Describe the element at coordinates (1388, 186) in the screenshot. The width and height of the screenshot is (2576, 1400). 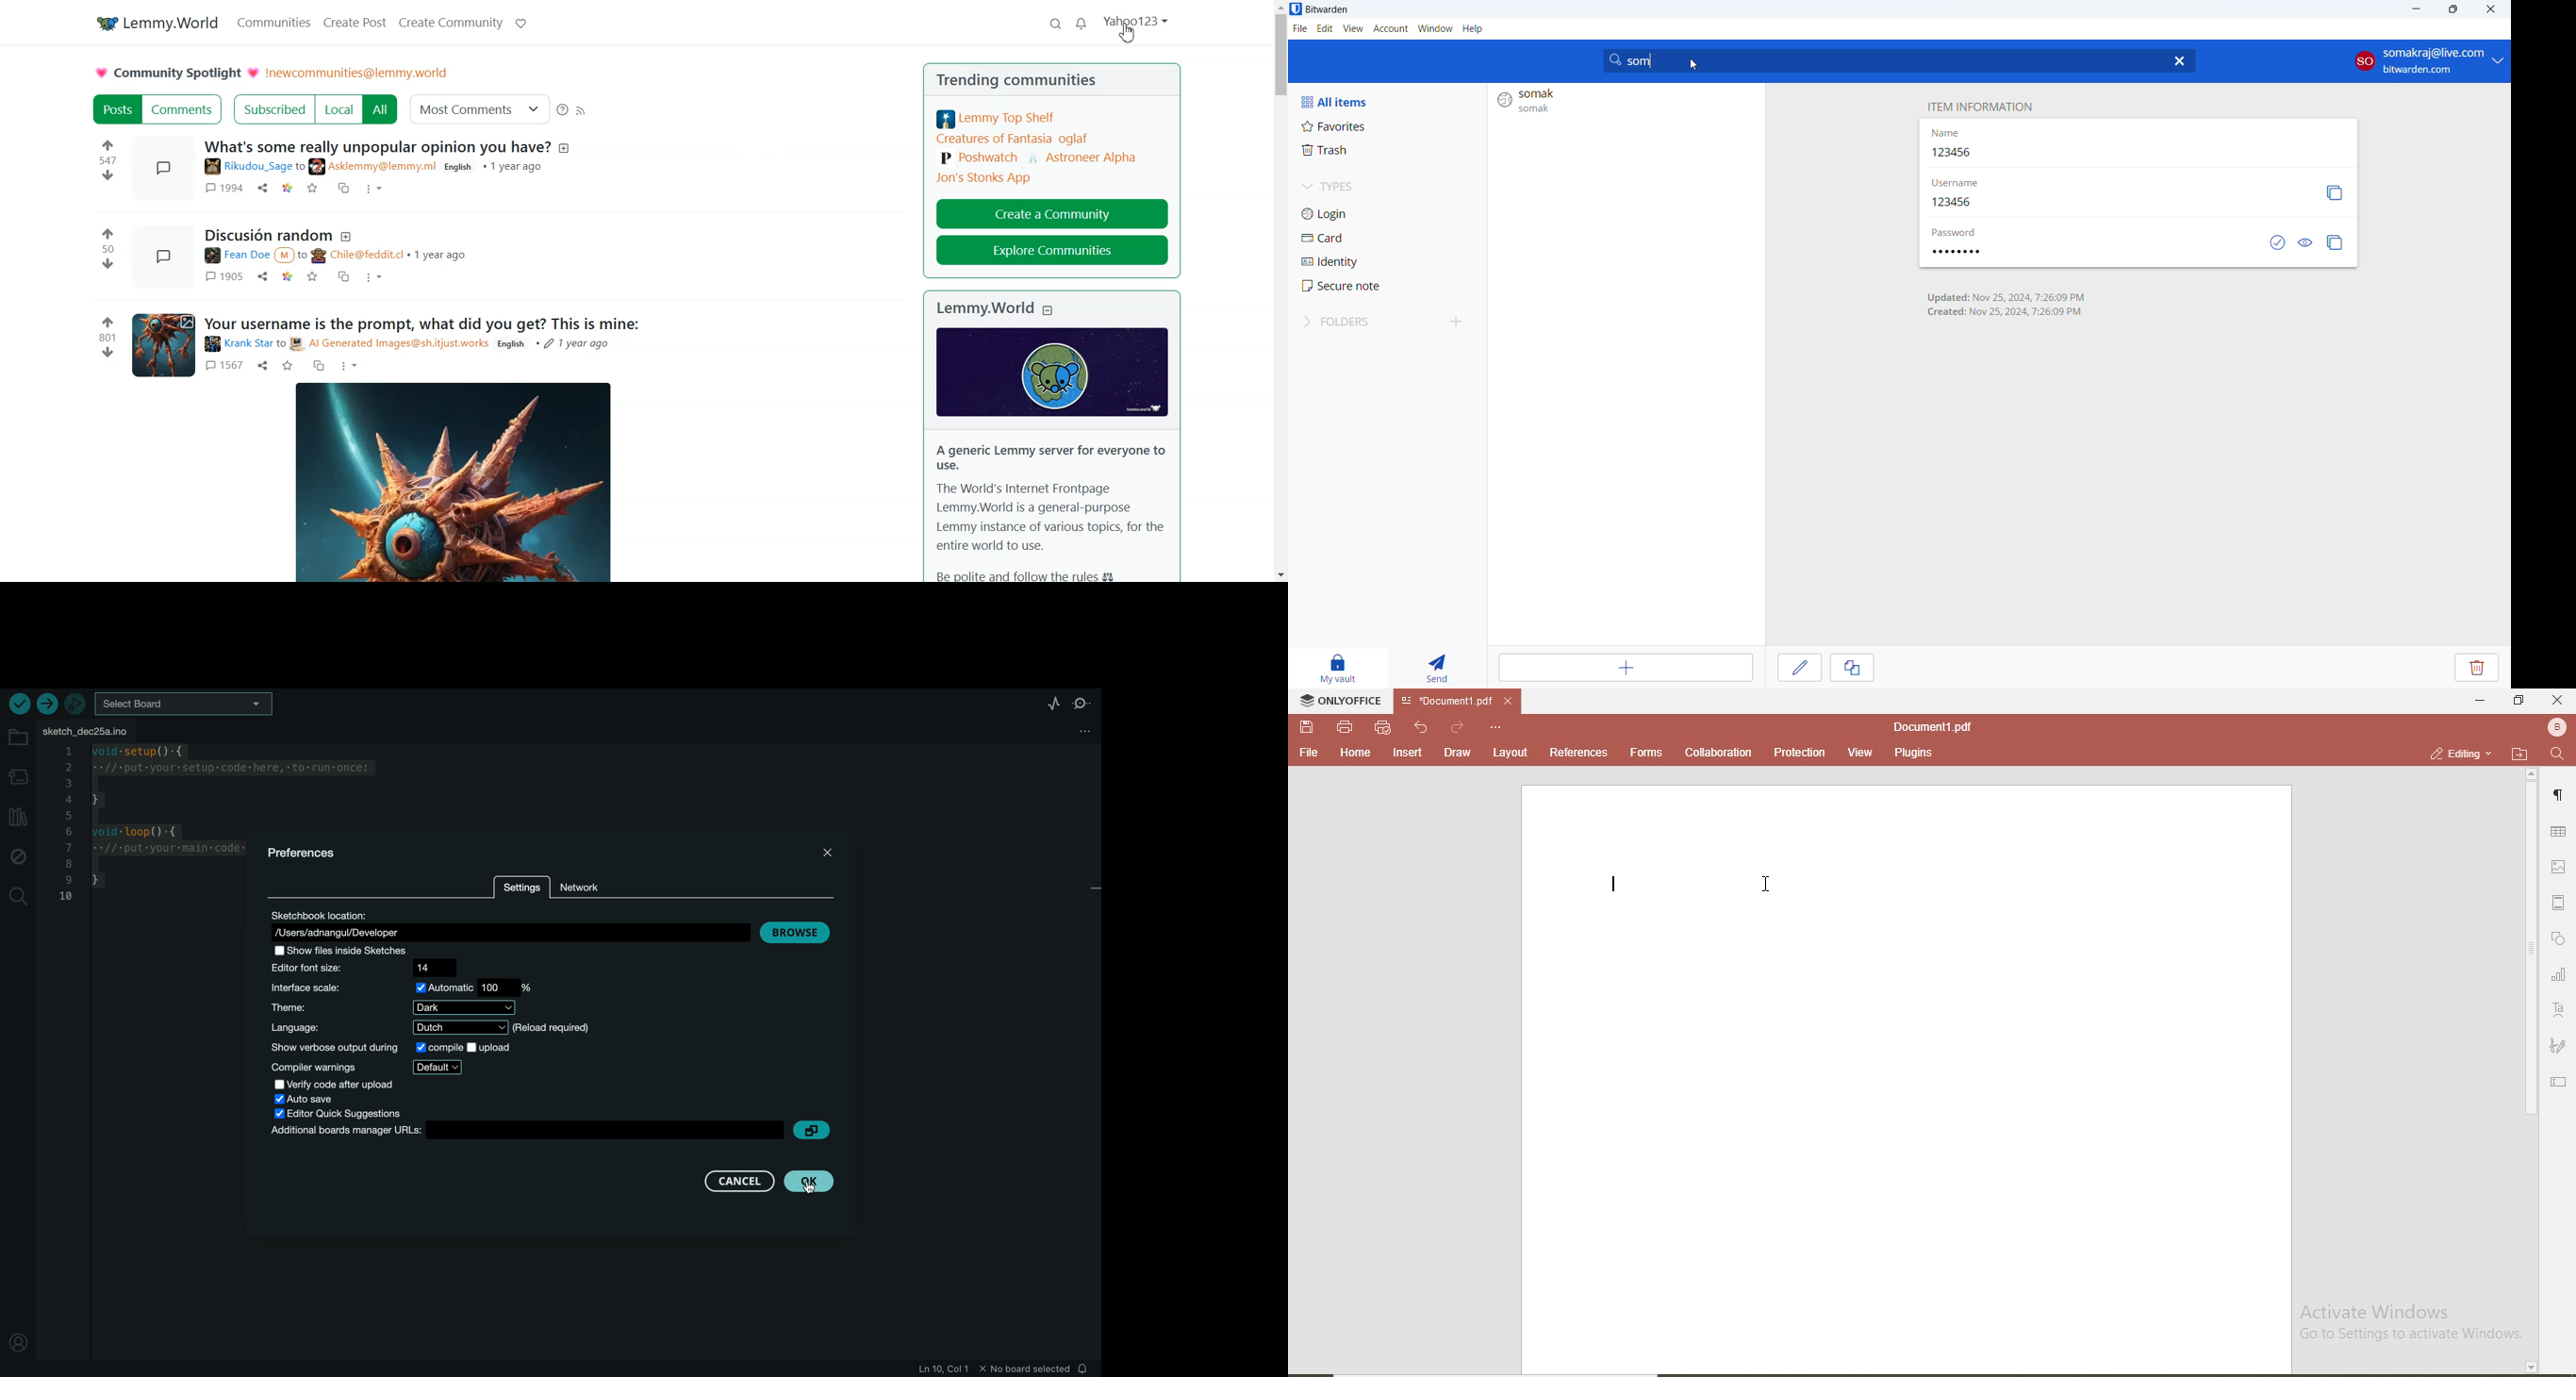
I see `types` at that location.